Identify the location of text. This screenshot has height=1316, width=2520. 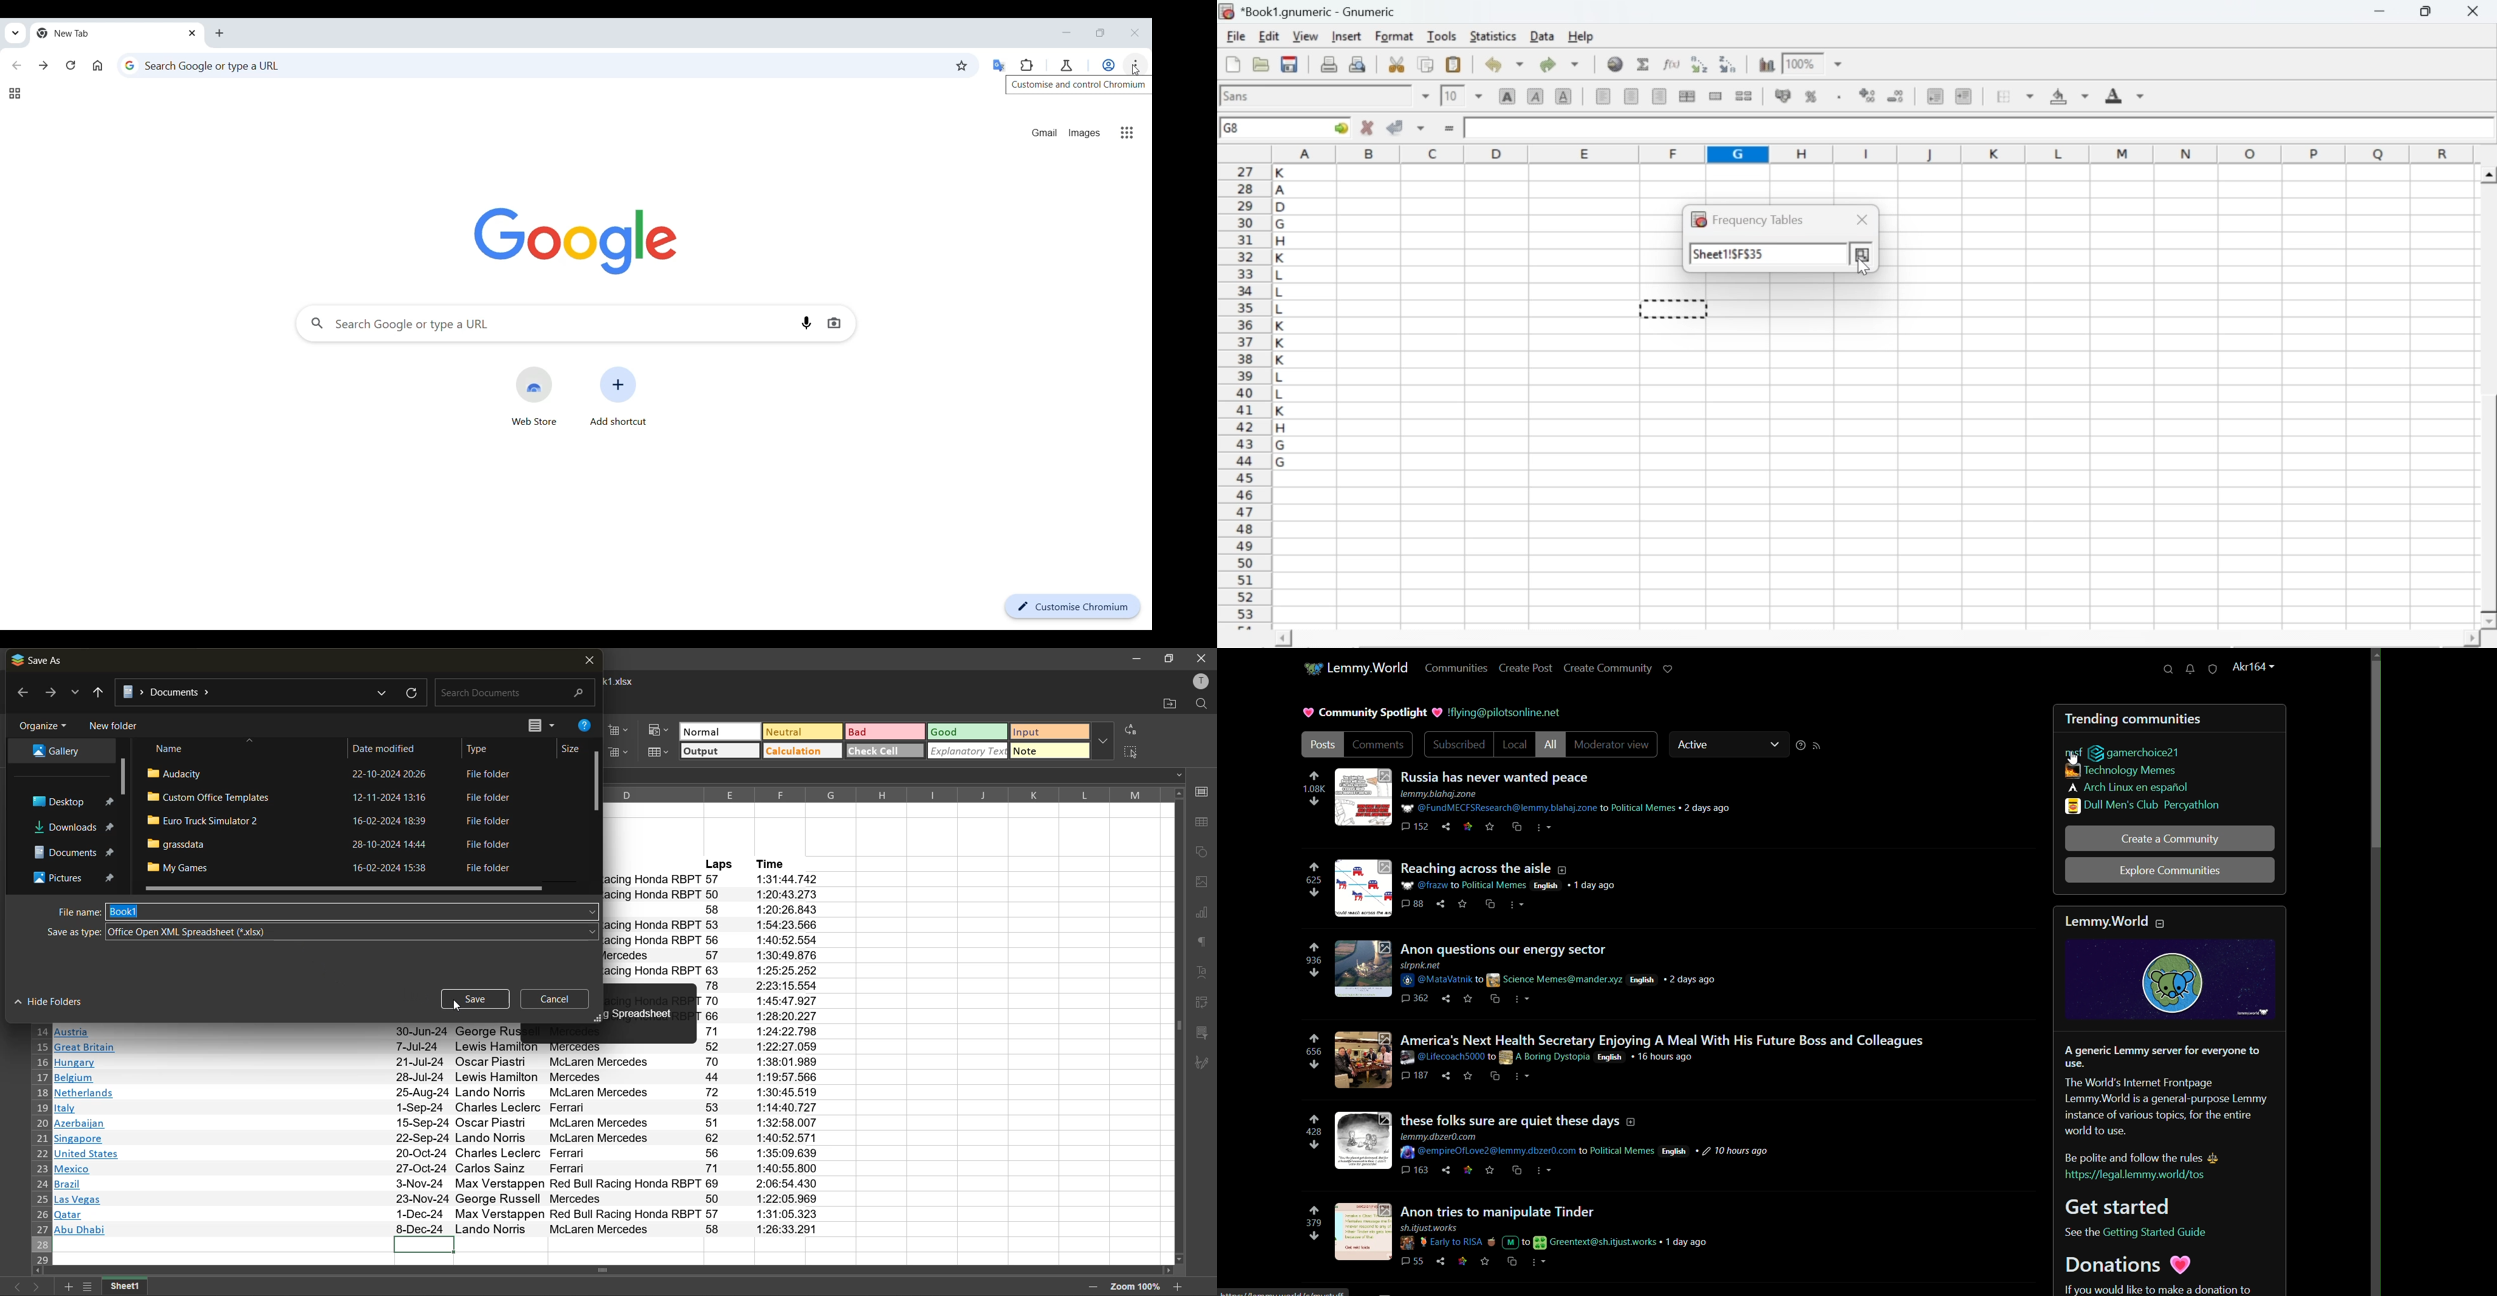
(1499, 712).